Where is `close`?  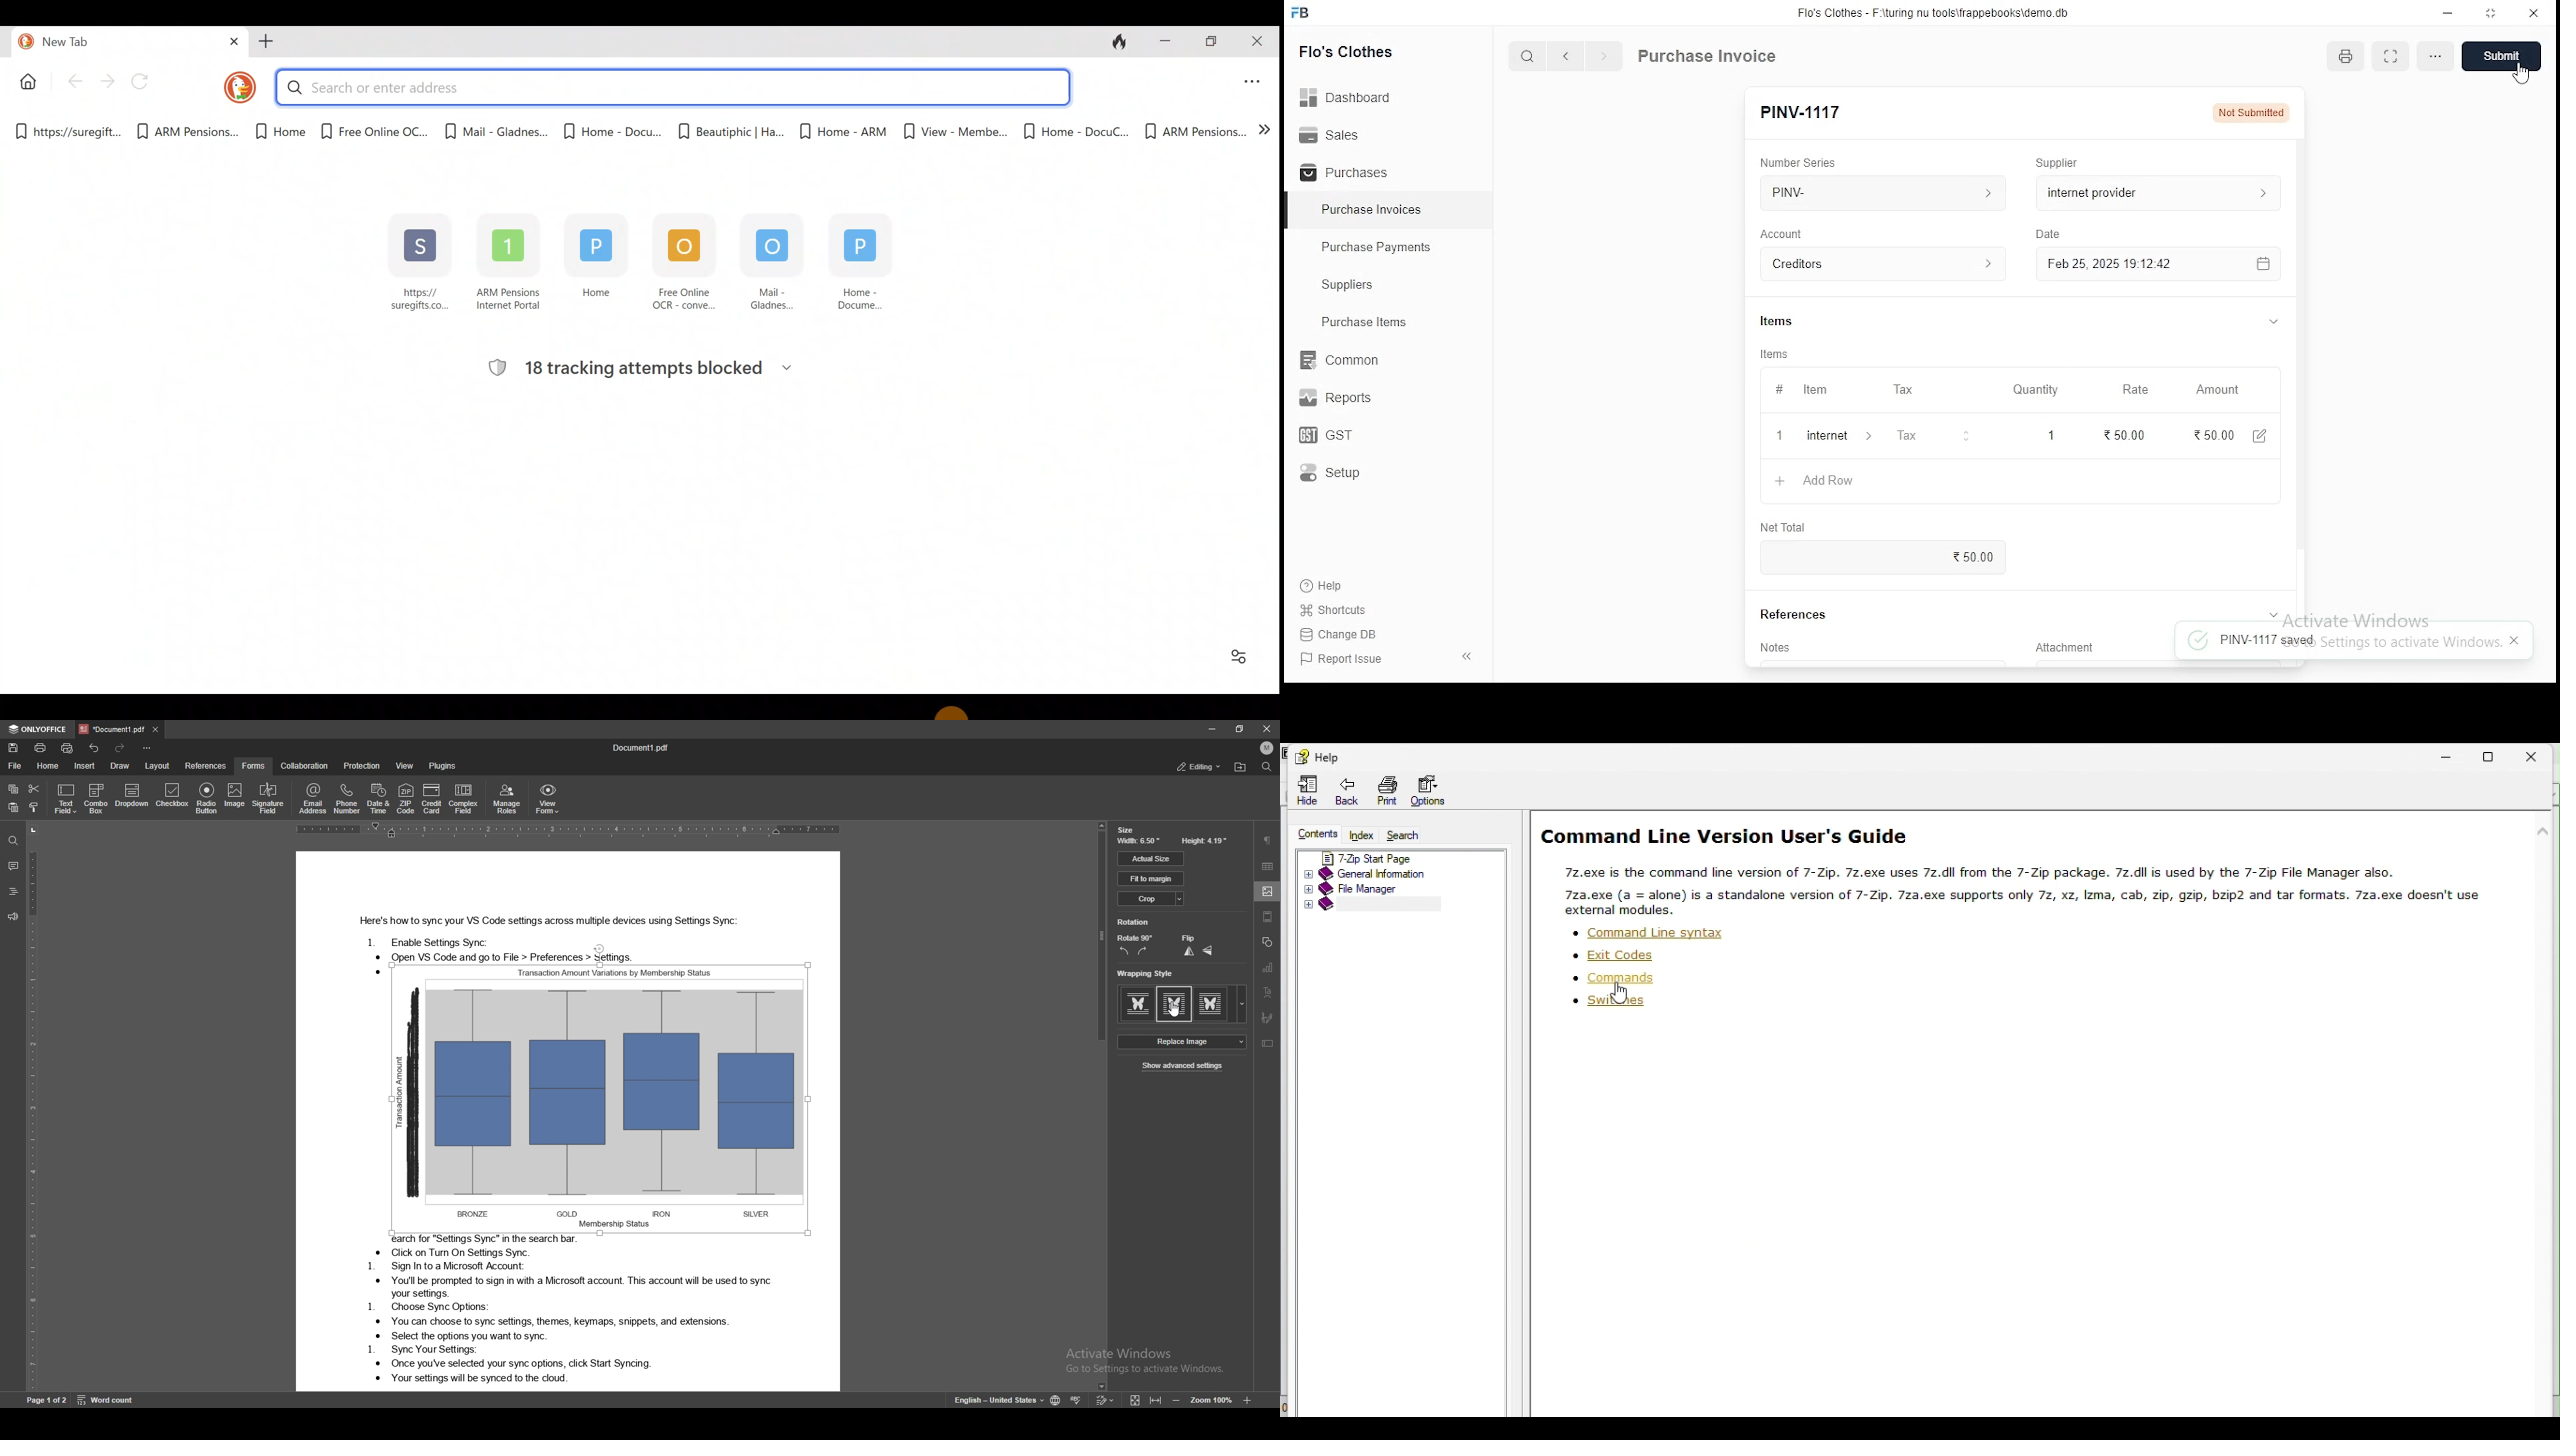 close is located at coordinates (2514, 639).